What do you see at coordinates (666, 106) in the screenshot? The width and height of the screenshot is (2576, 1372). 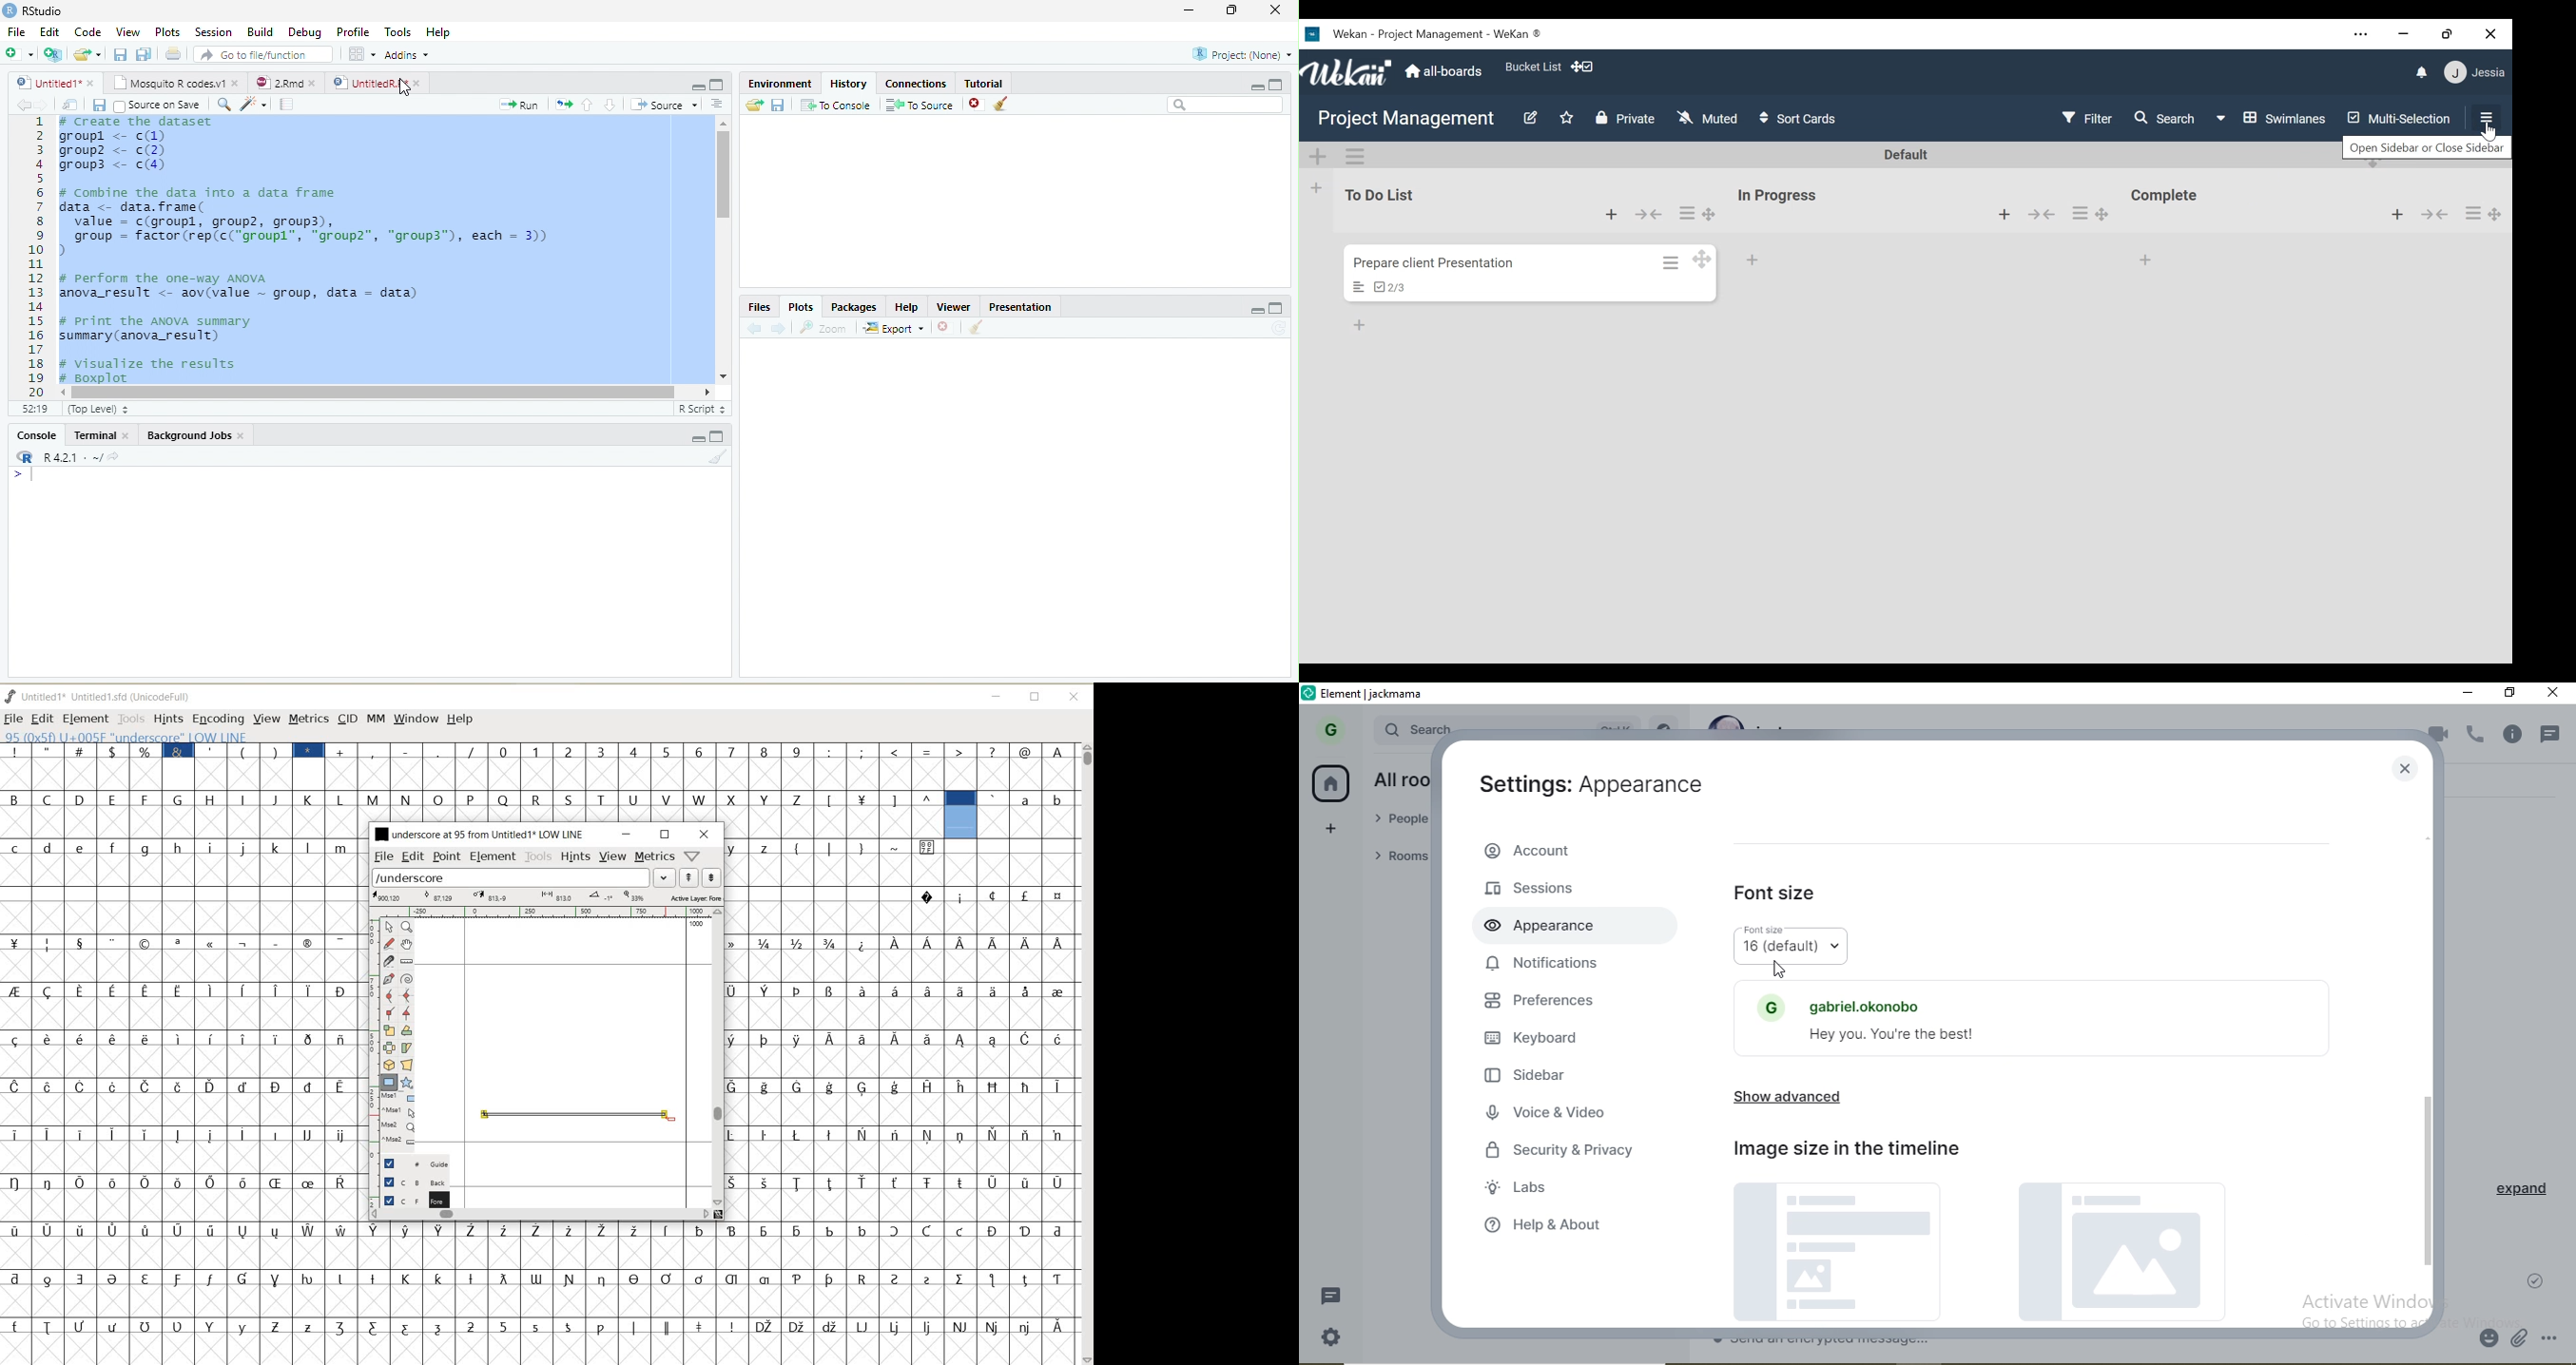 I see `Source` at bounding box center [666, 106].